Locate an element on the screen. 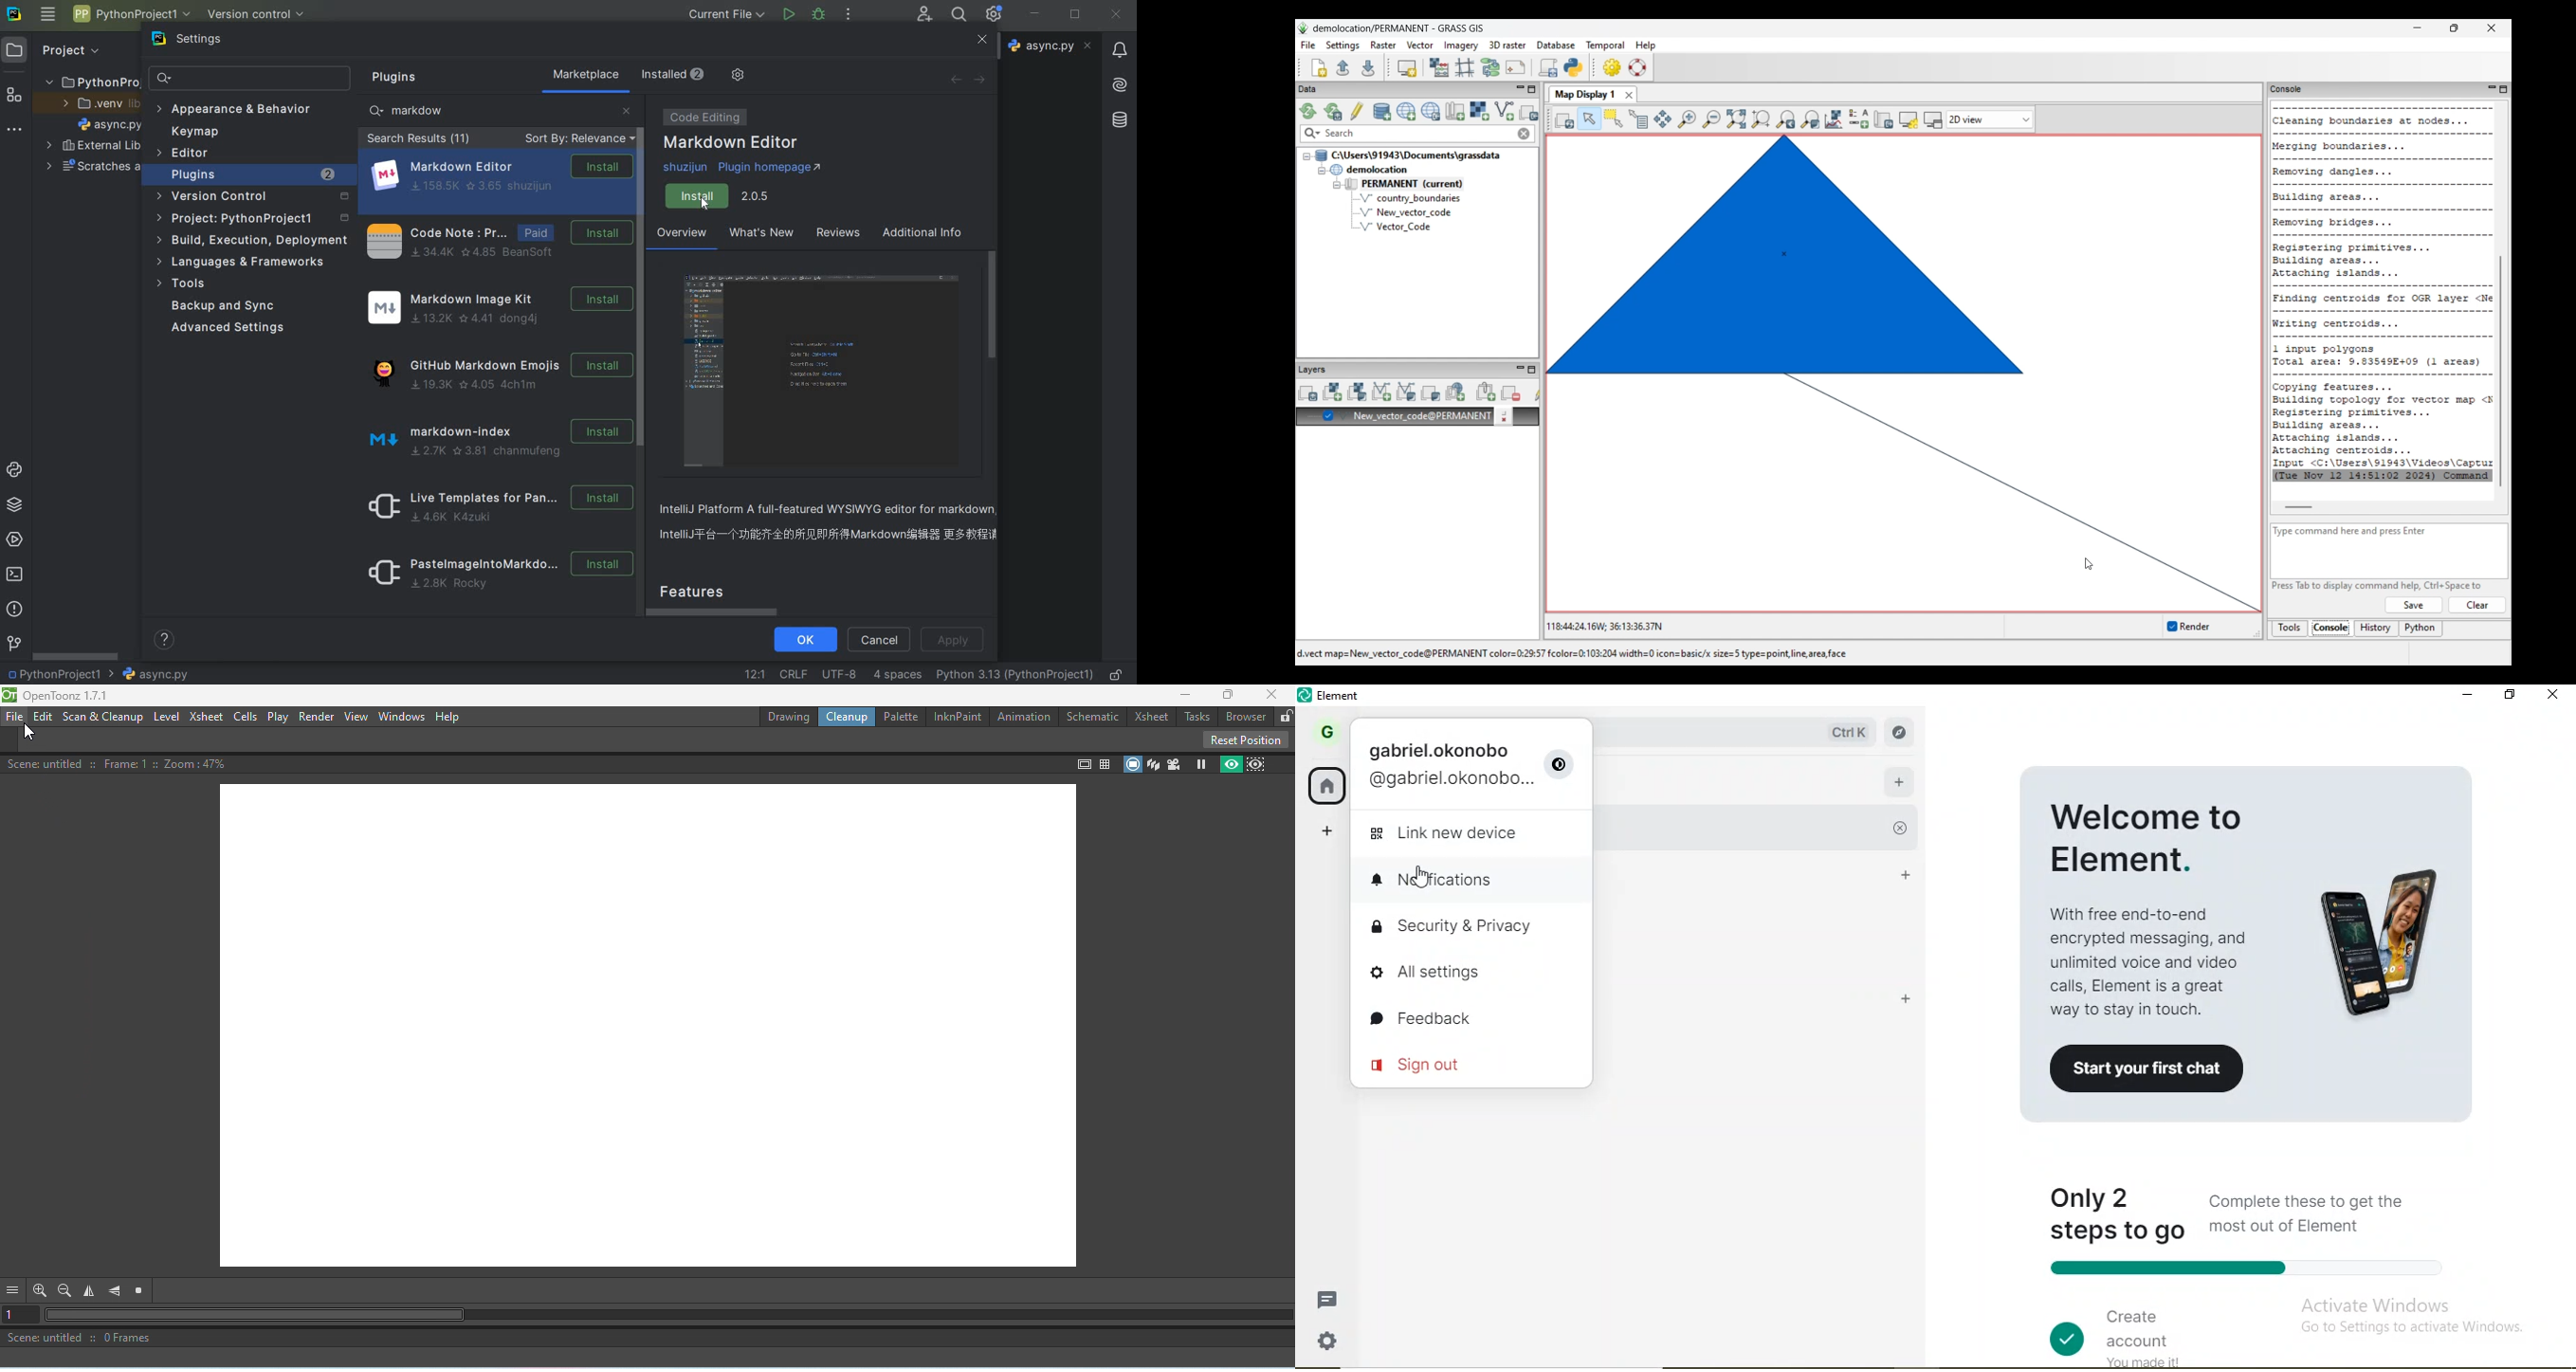 The image size is (2576, 1372). search settings is located at coordinates (251, 79).